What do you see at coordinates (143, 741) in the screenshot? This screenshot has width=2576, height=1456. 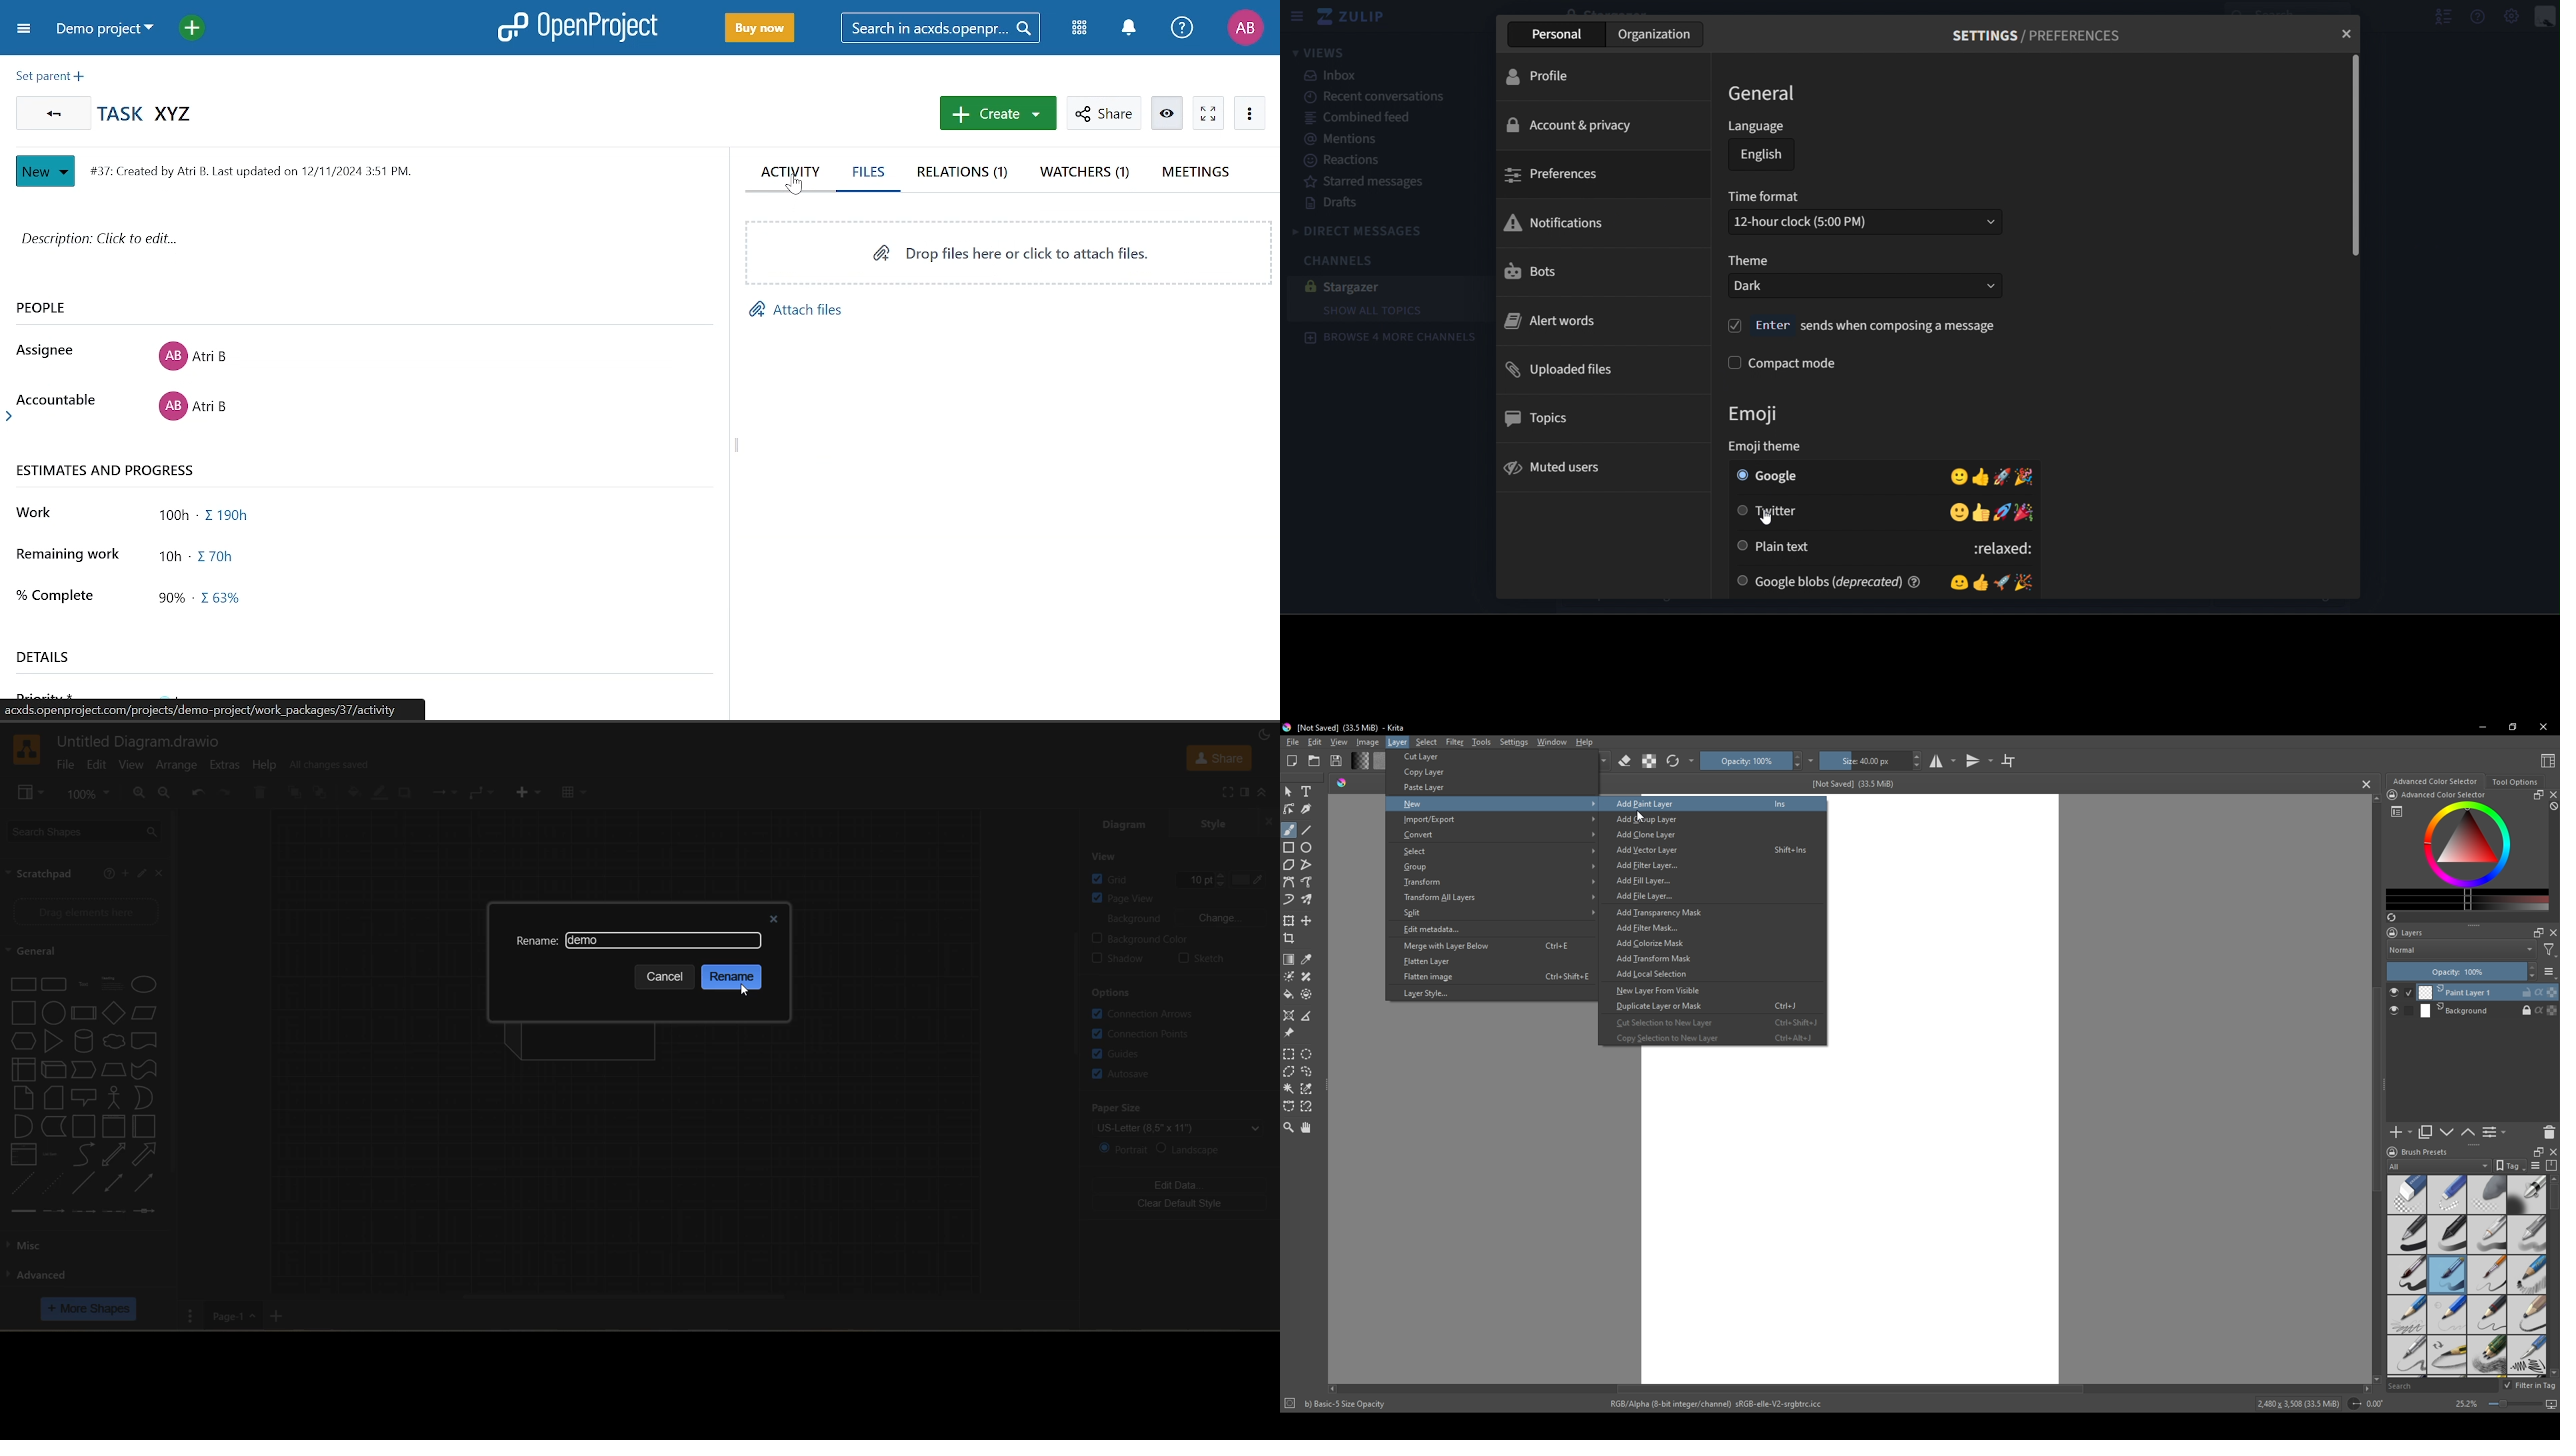 I see `file name - Untitled Diagram.drawio` at bounding box center [143, 741].